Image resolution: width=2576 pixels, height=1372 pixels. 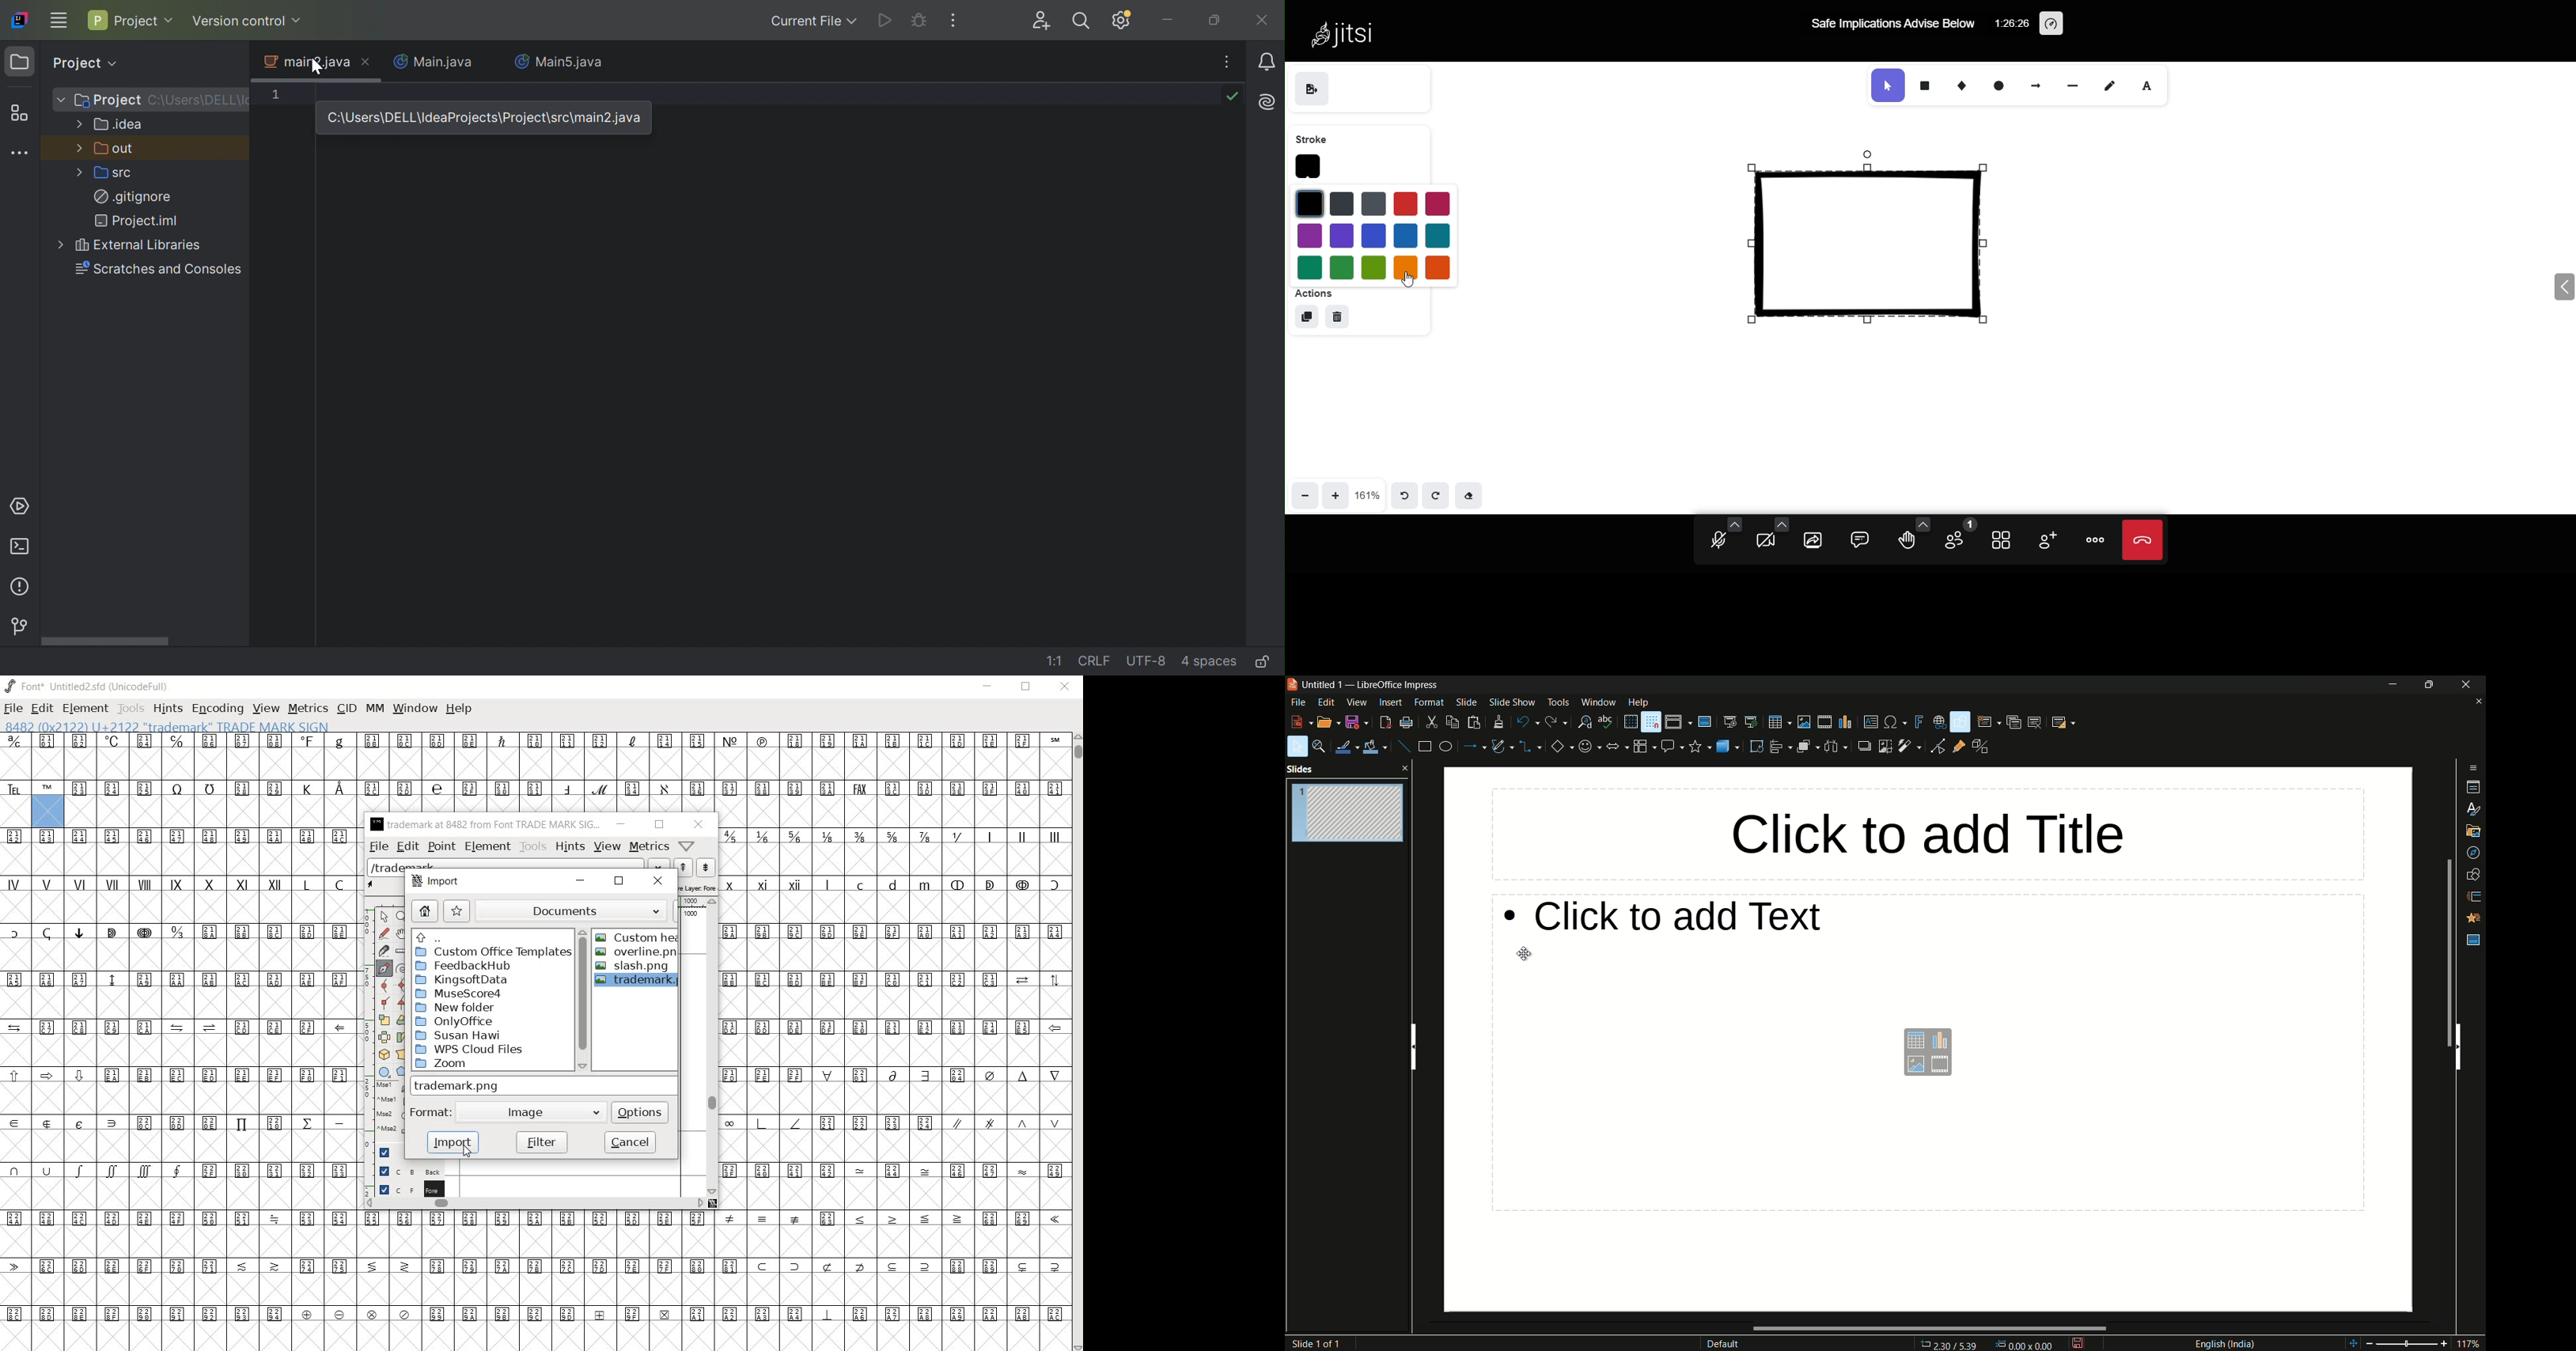 I want to click on slide-1 hidden, so click(x=1349, y=814).